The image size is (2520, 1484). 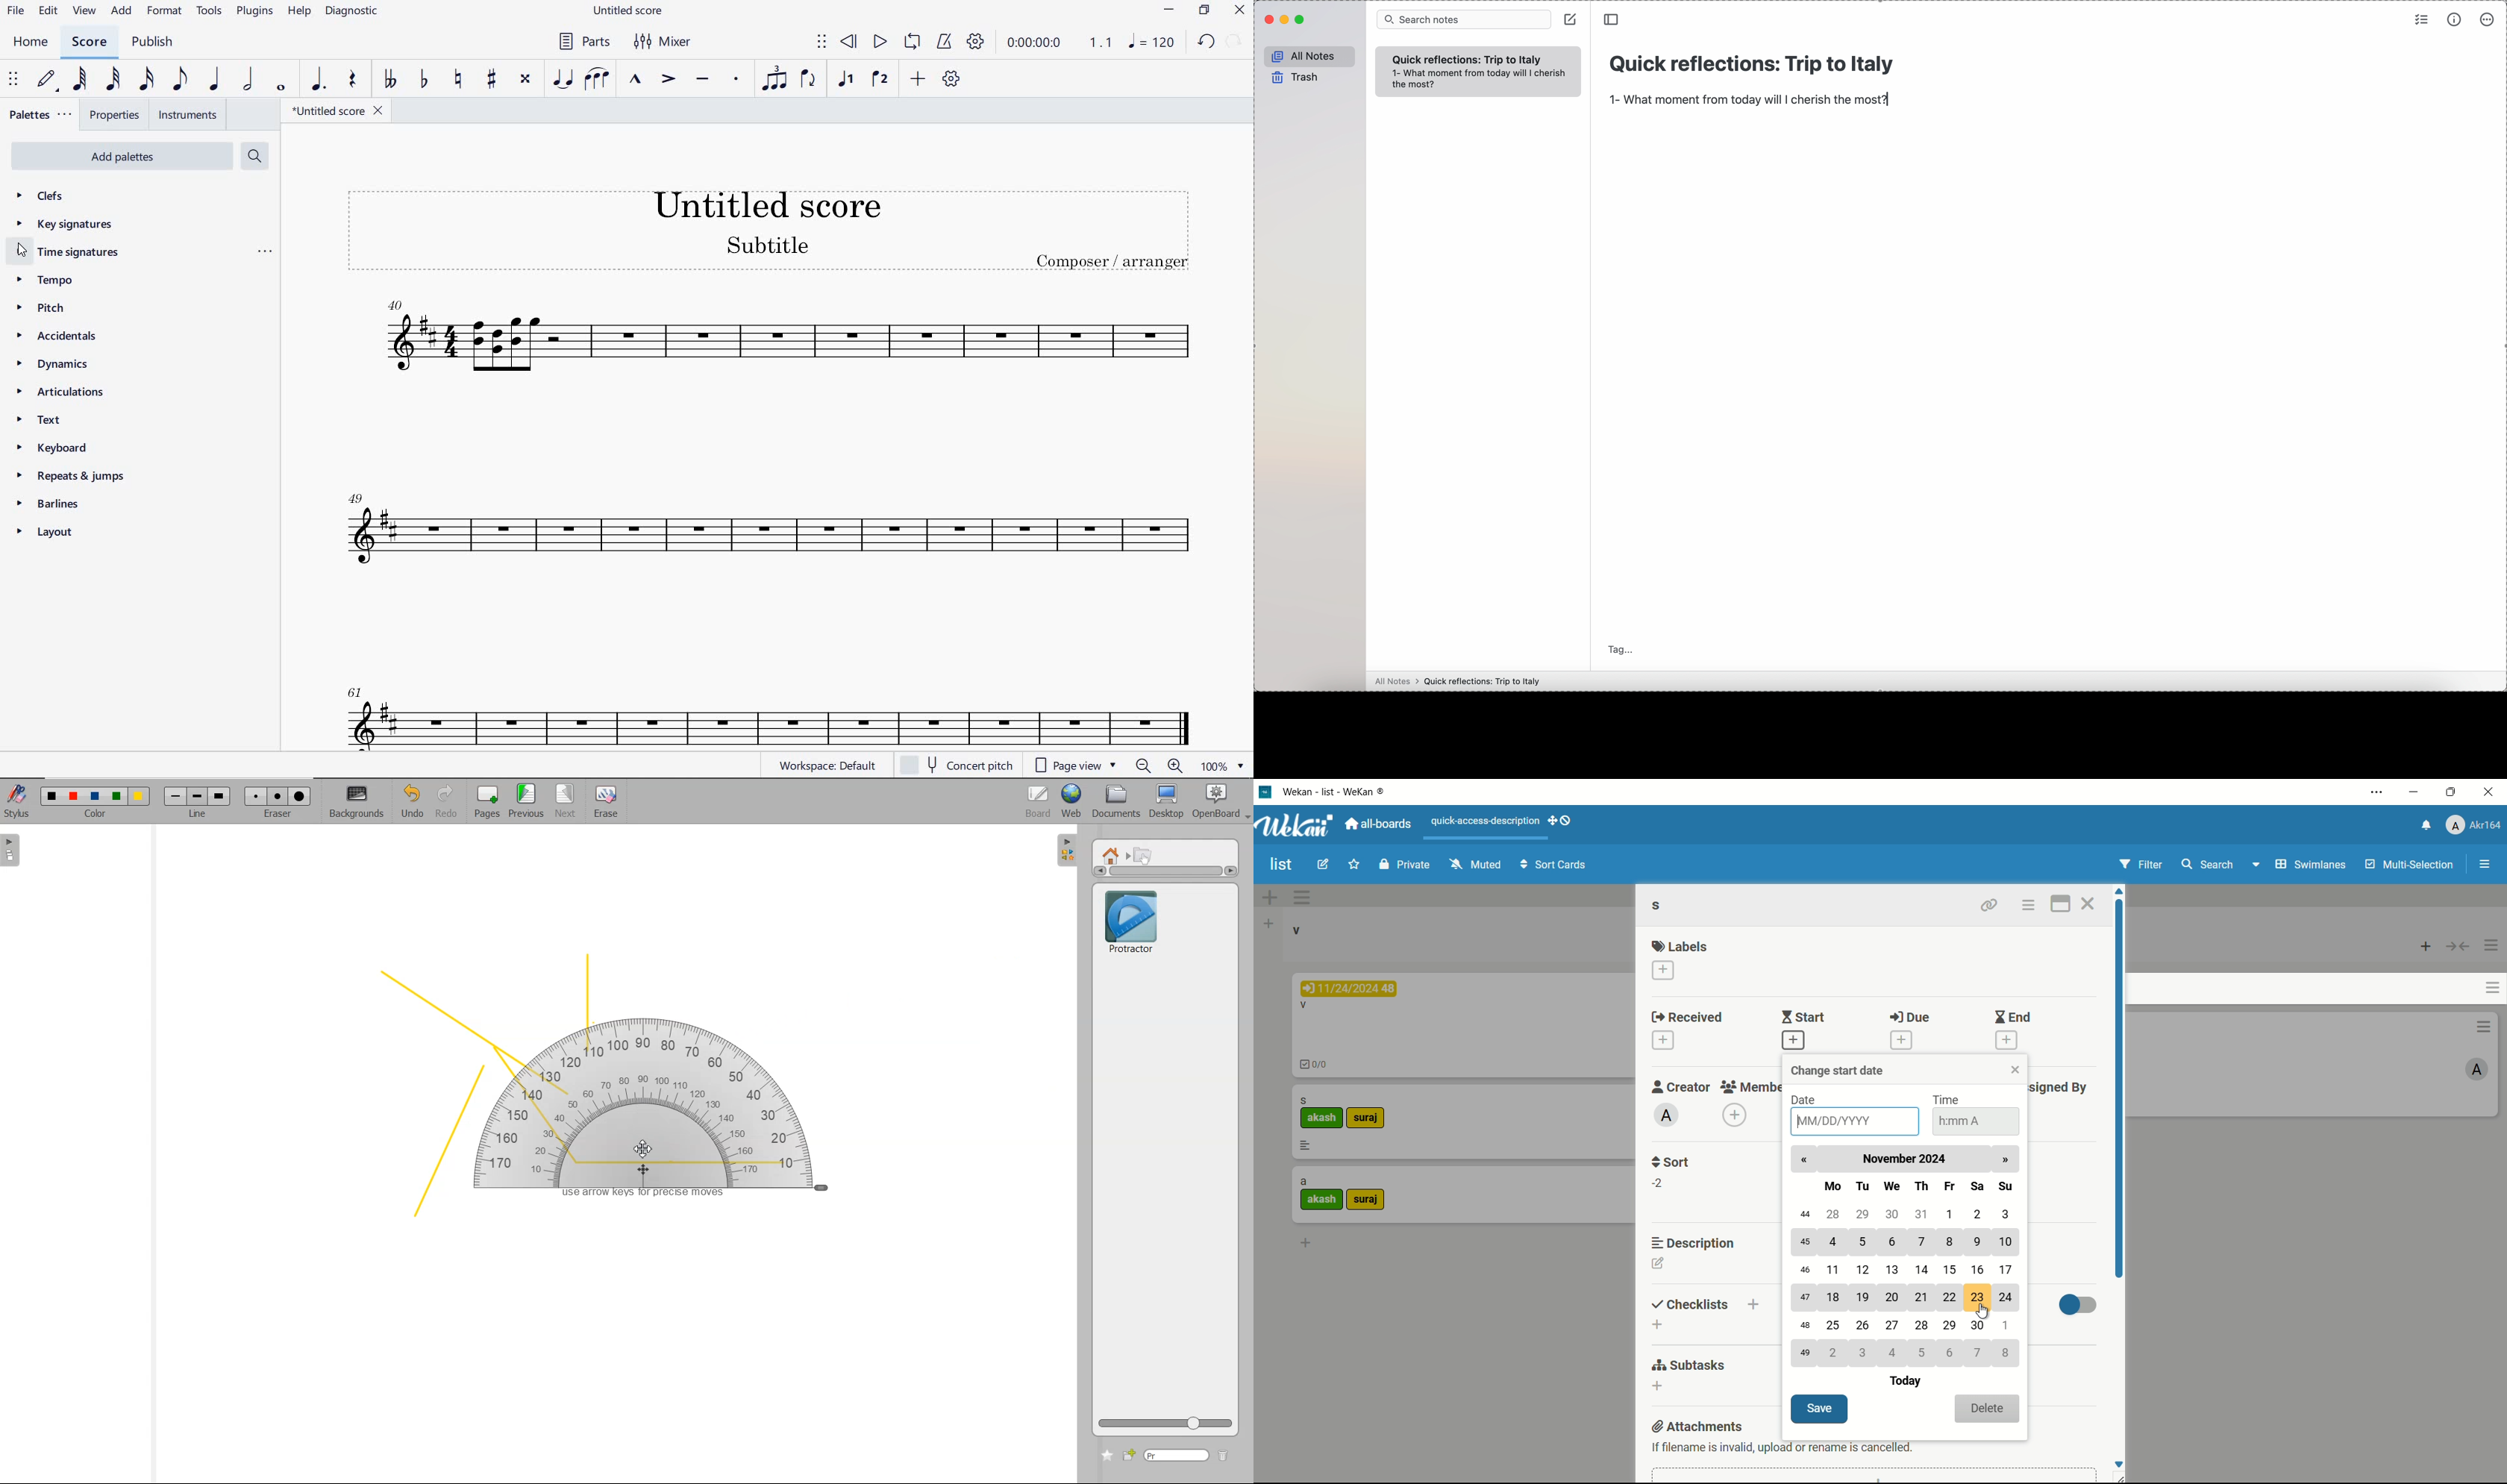 I want to click on 64TH NOTE, so click(x=79, y=79).